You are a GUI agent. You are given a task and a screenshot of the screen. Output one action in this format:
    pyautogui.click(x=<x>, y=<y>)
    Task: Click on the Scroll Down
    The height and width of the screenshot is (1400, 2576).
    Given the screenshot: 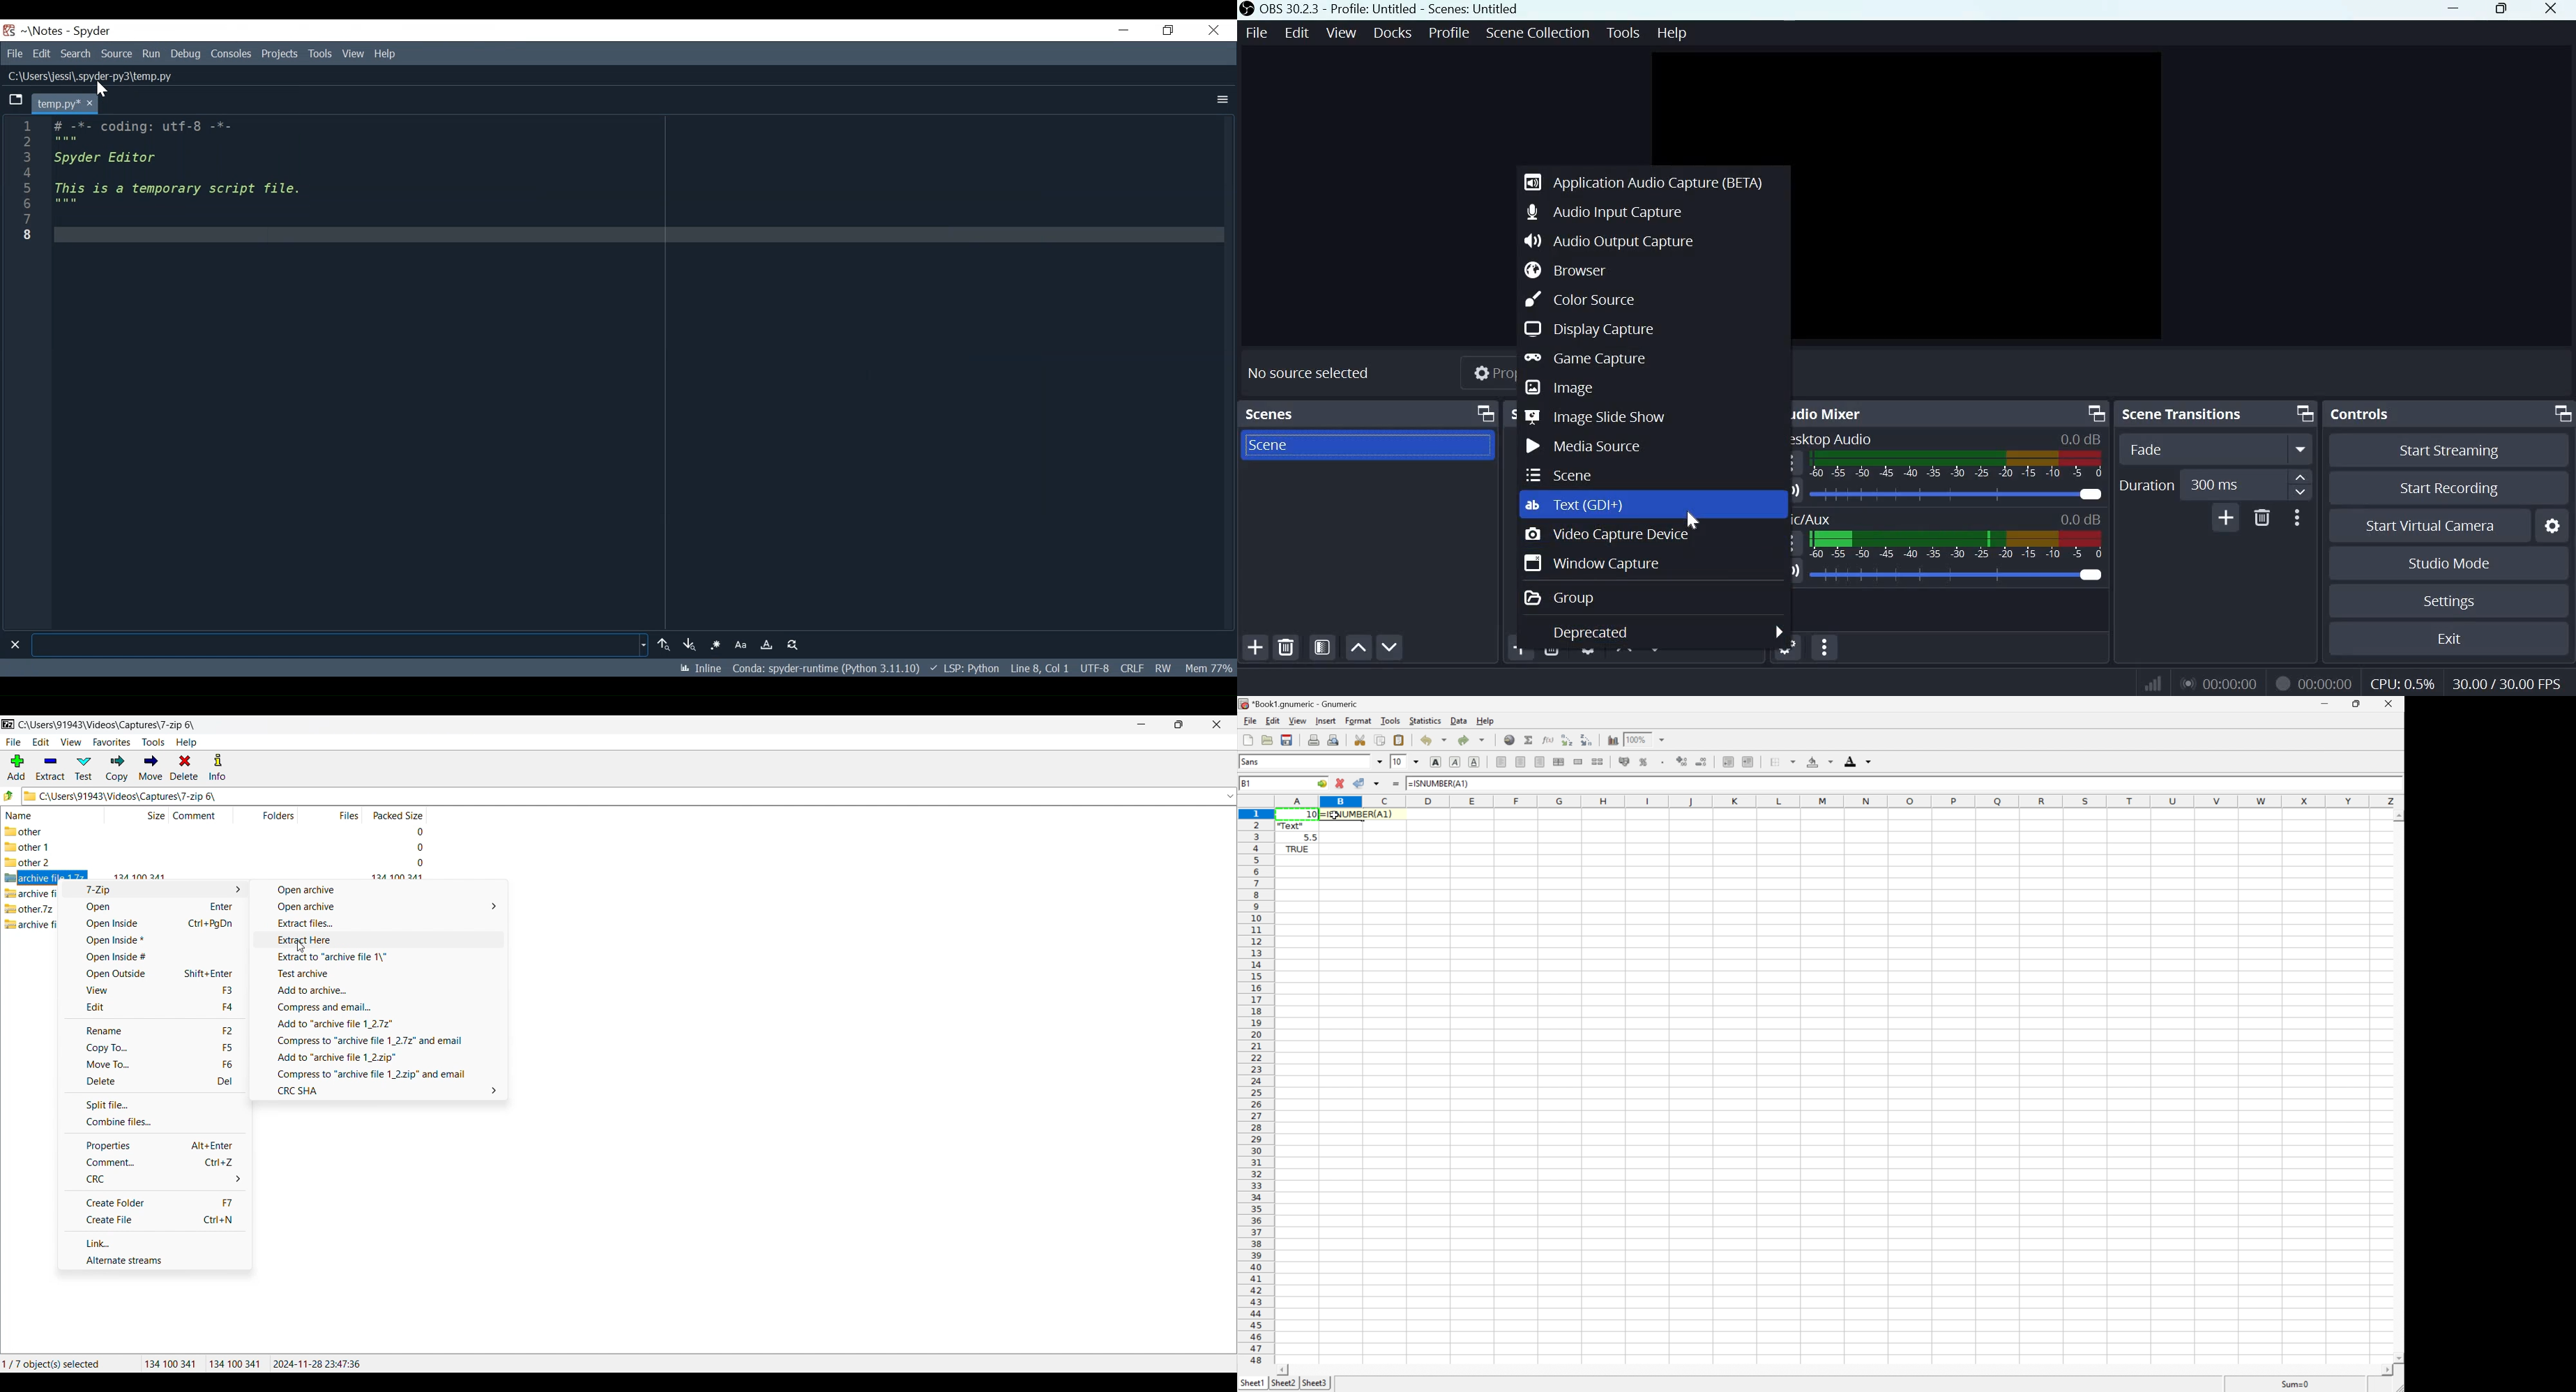 What is the action you would take?
    pyautogui.click(x=2396, y=816)
    